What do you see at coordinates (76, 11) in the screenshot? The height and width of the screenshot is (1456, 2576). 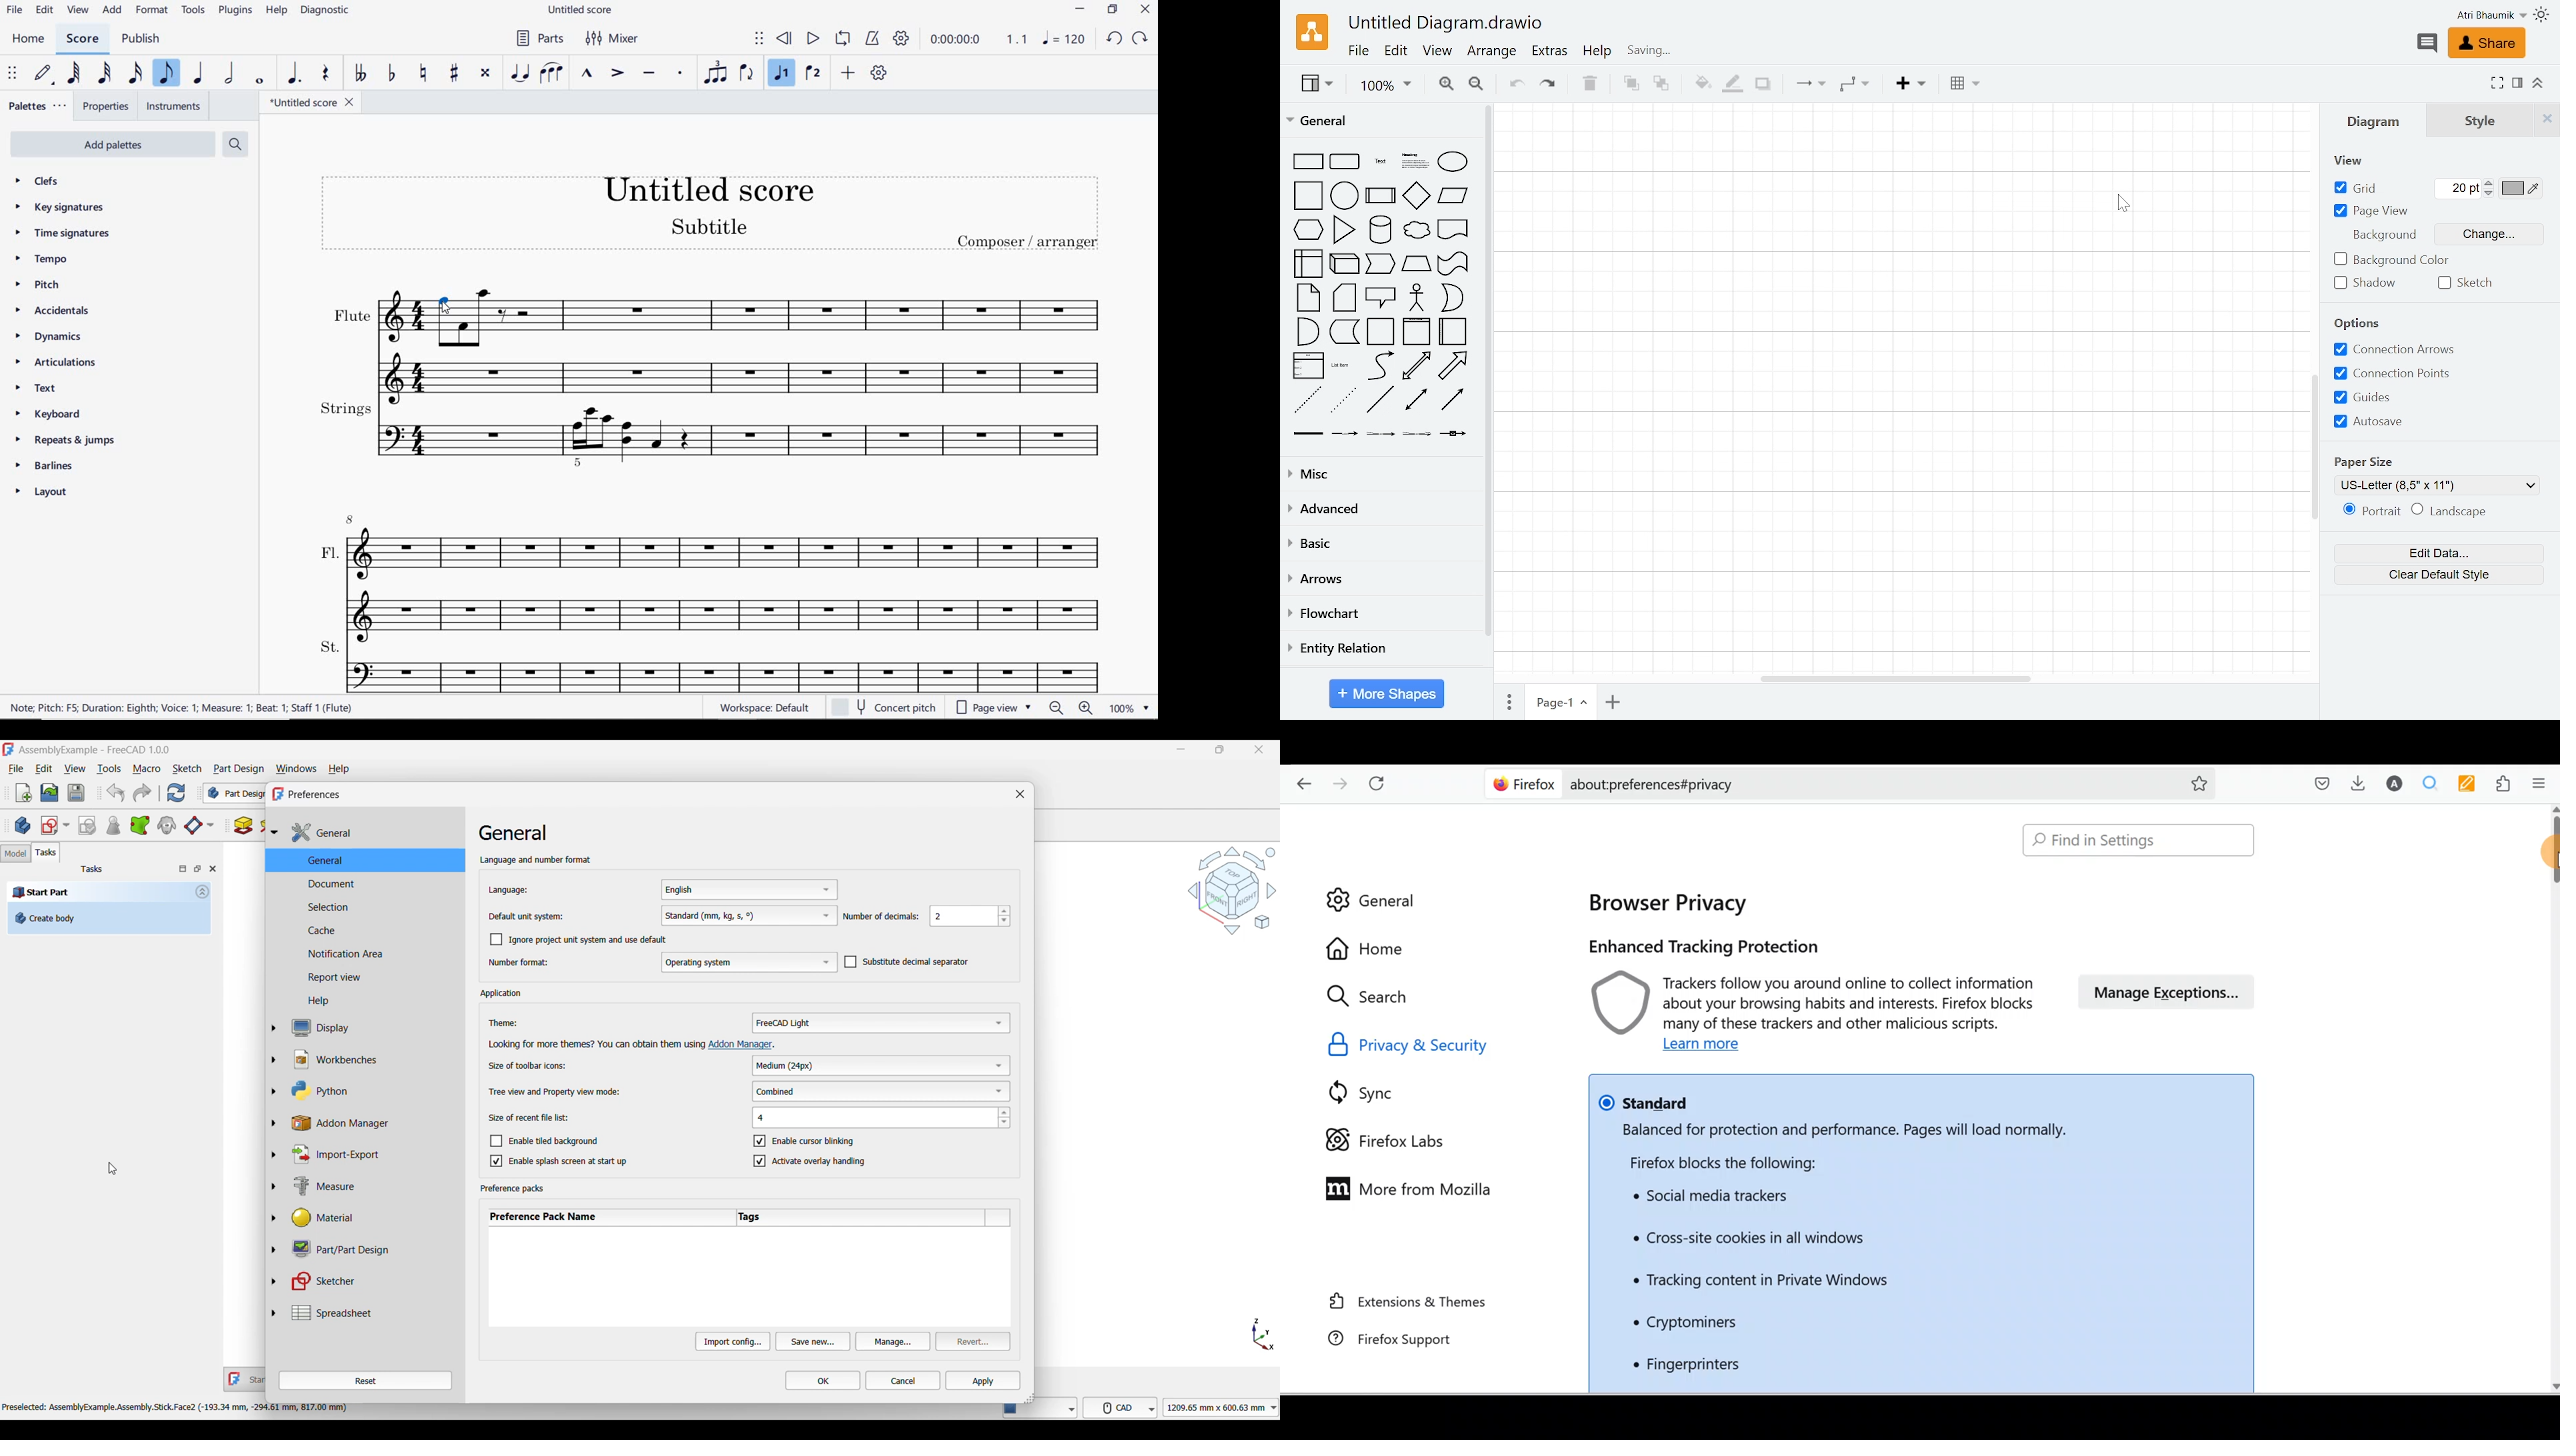 I see `view` at bounding box center [76, 11].